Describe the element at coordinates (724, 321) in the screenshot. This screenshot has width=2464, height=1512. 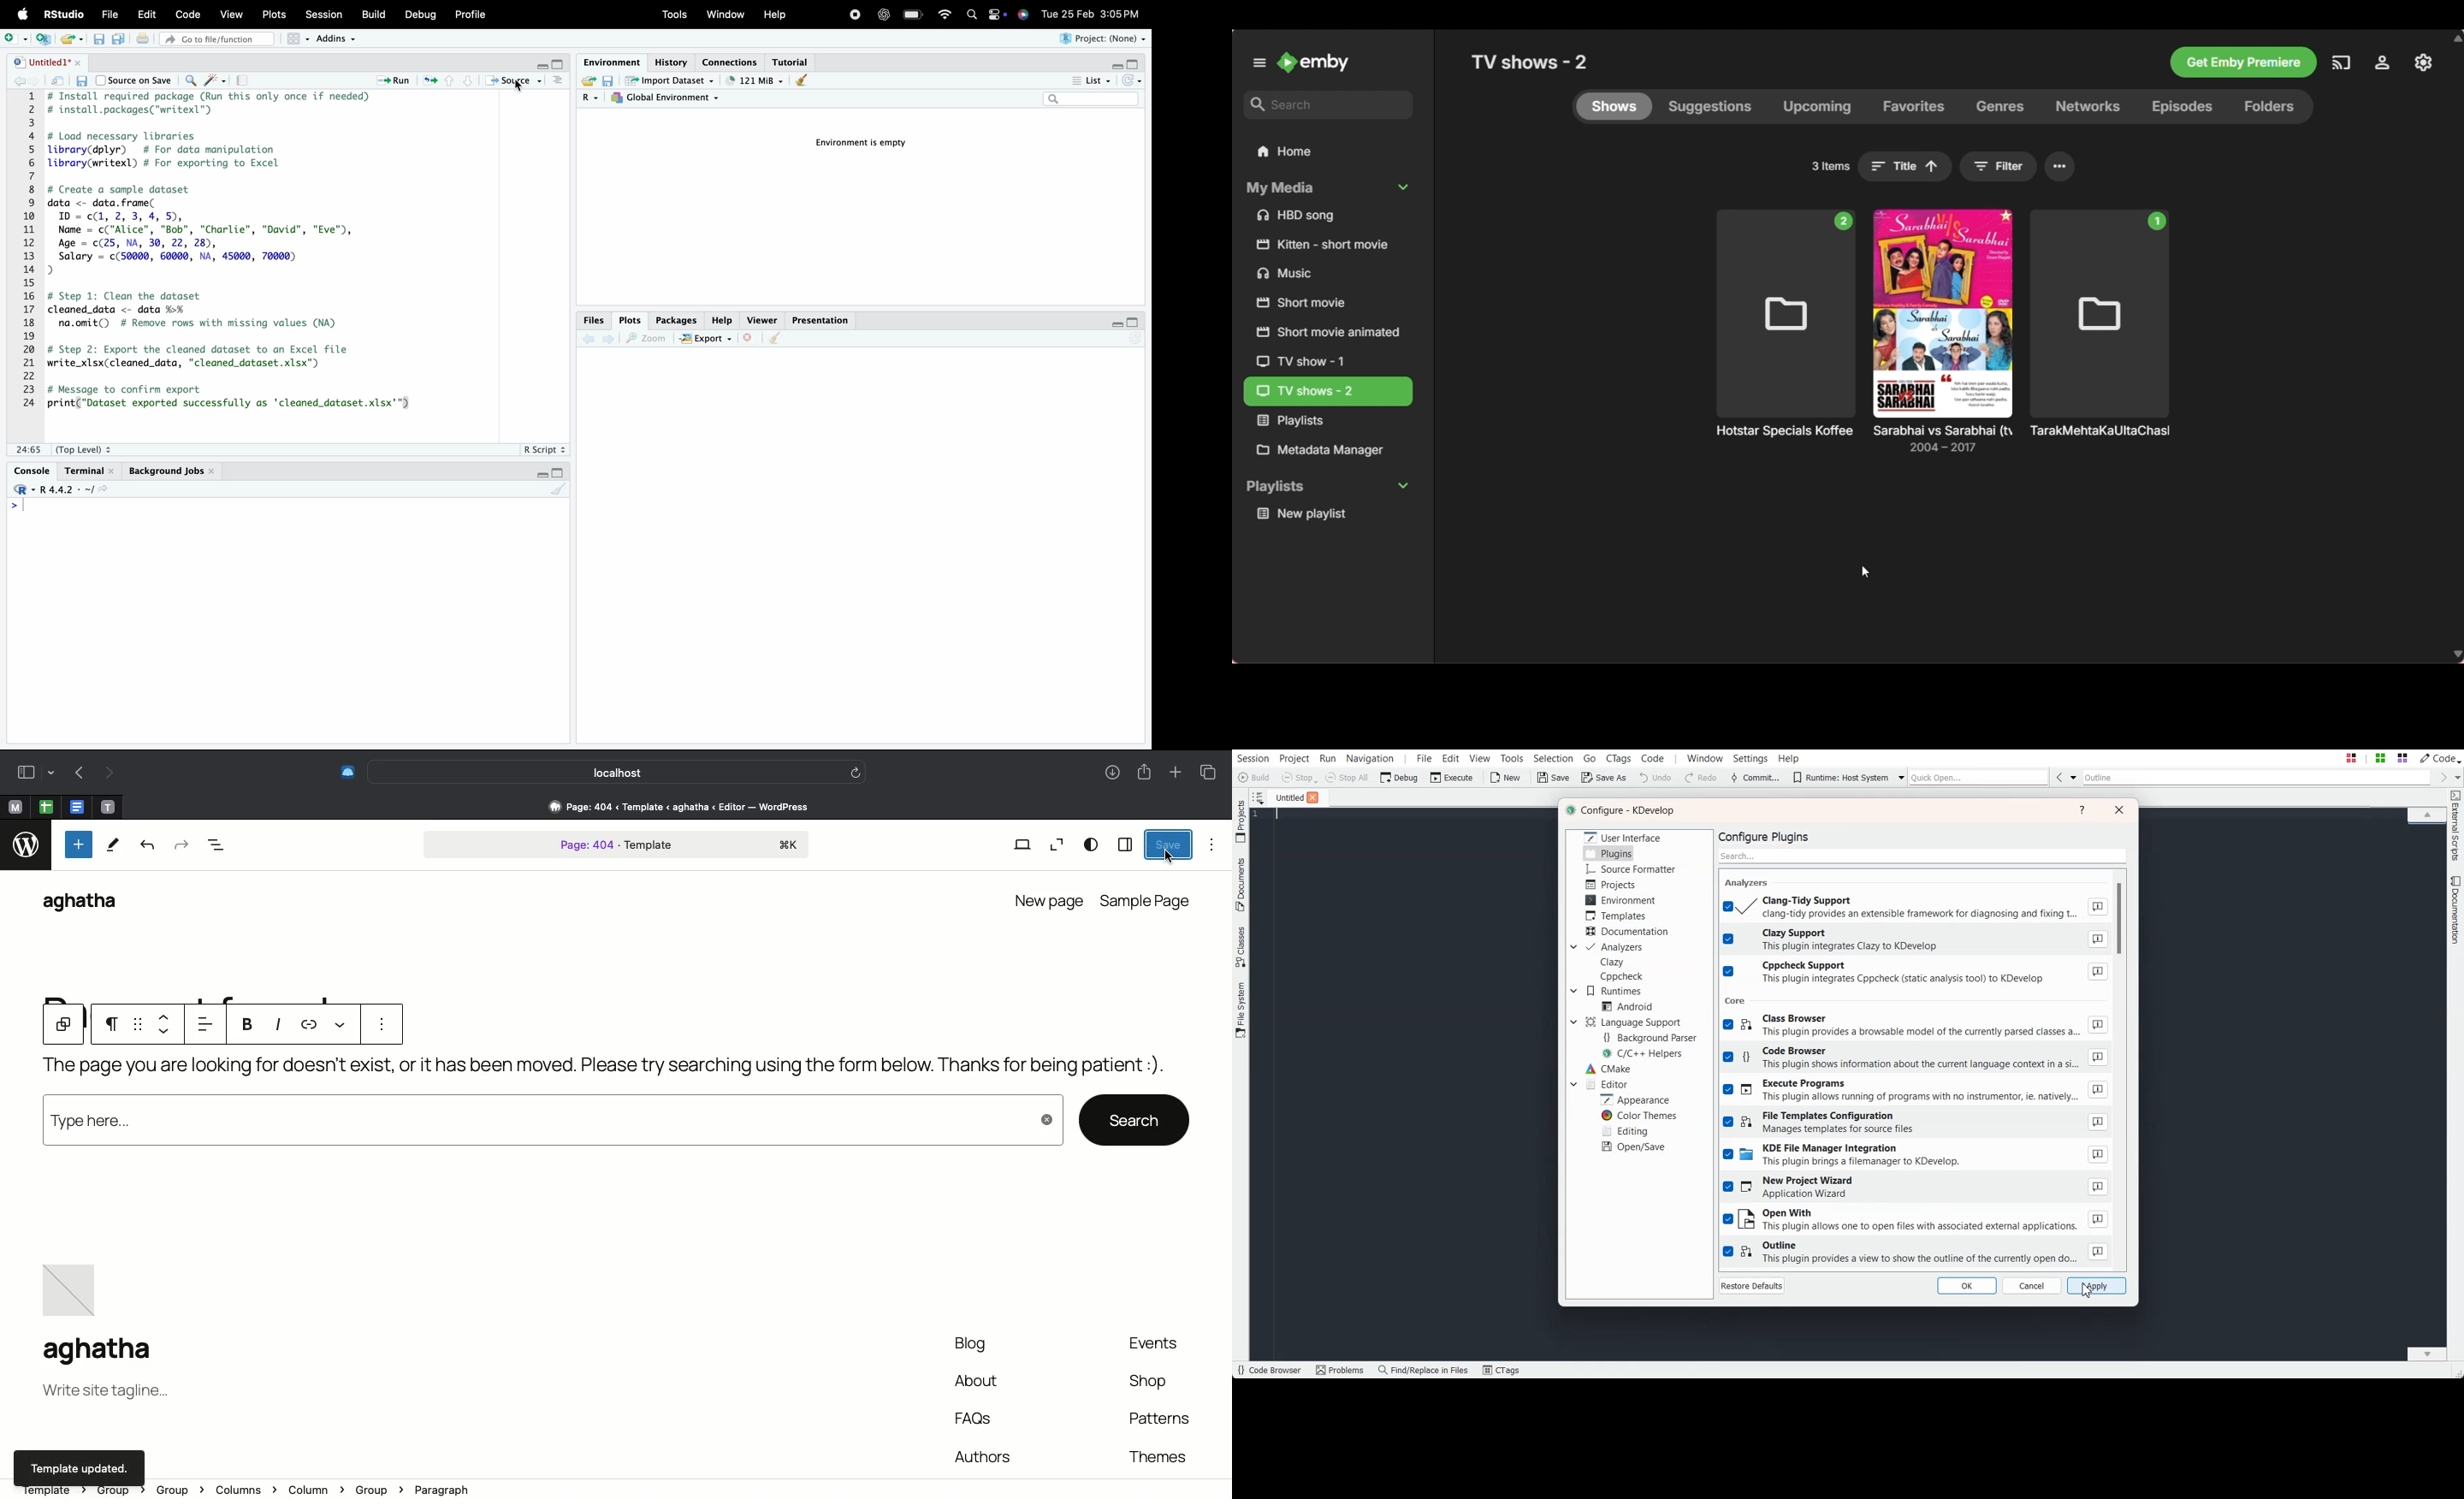
I see `Help` at that location.